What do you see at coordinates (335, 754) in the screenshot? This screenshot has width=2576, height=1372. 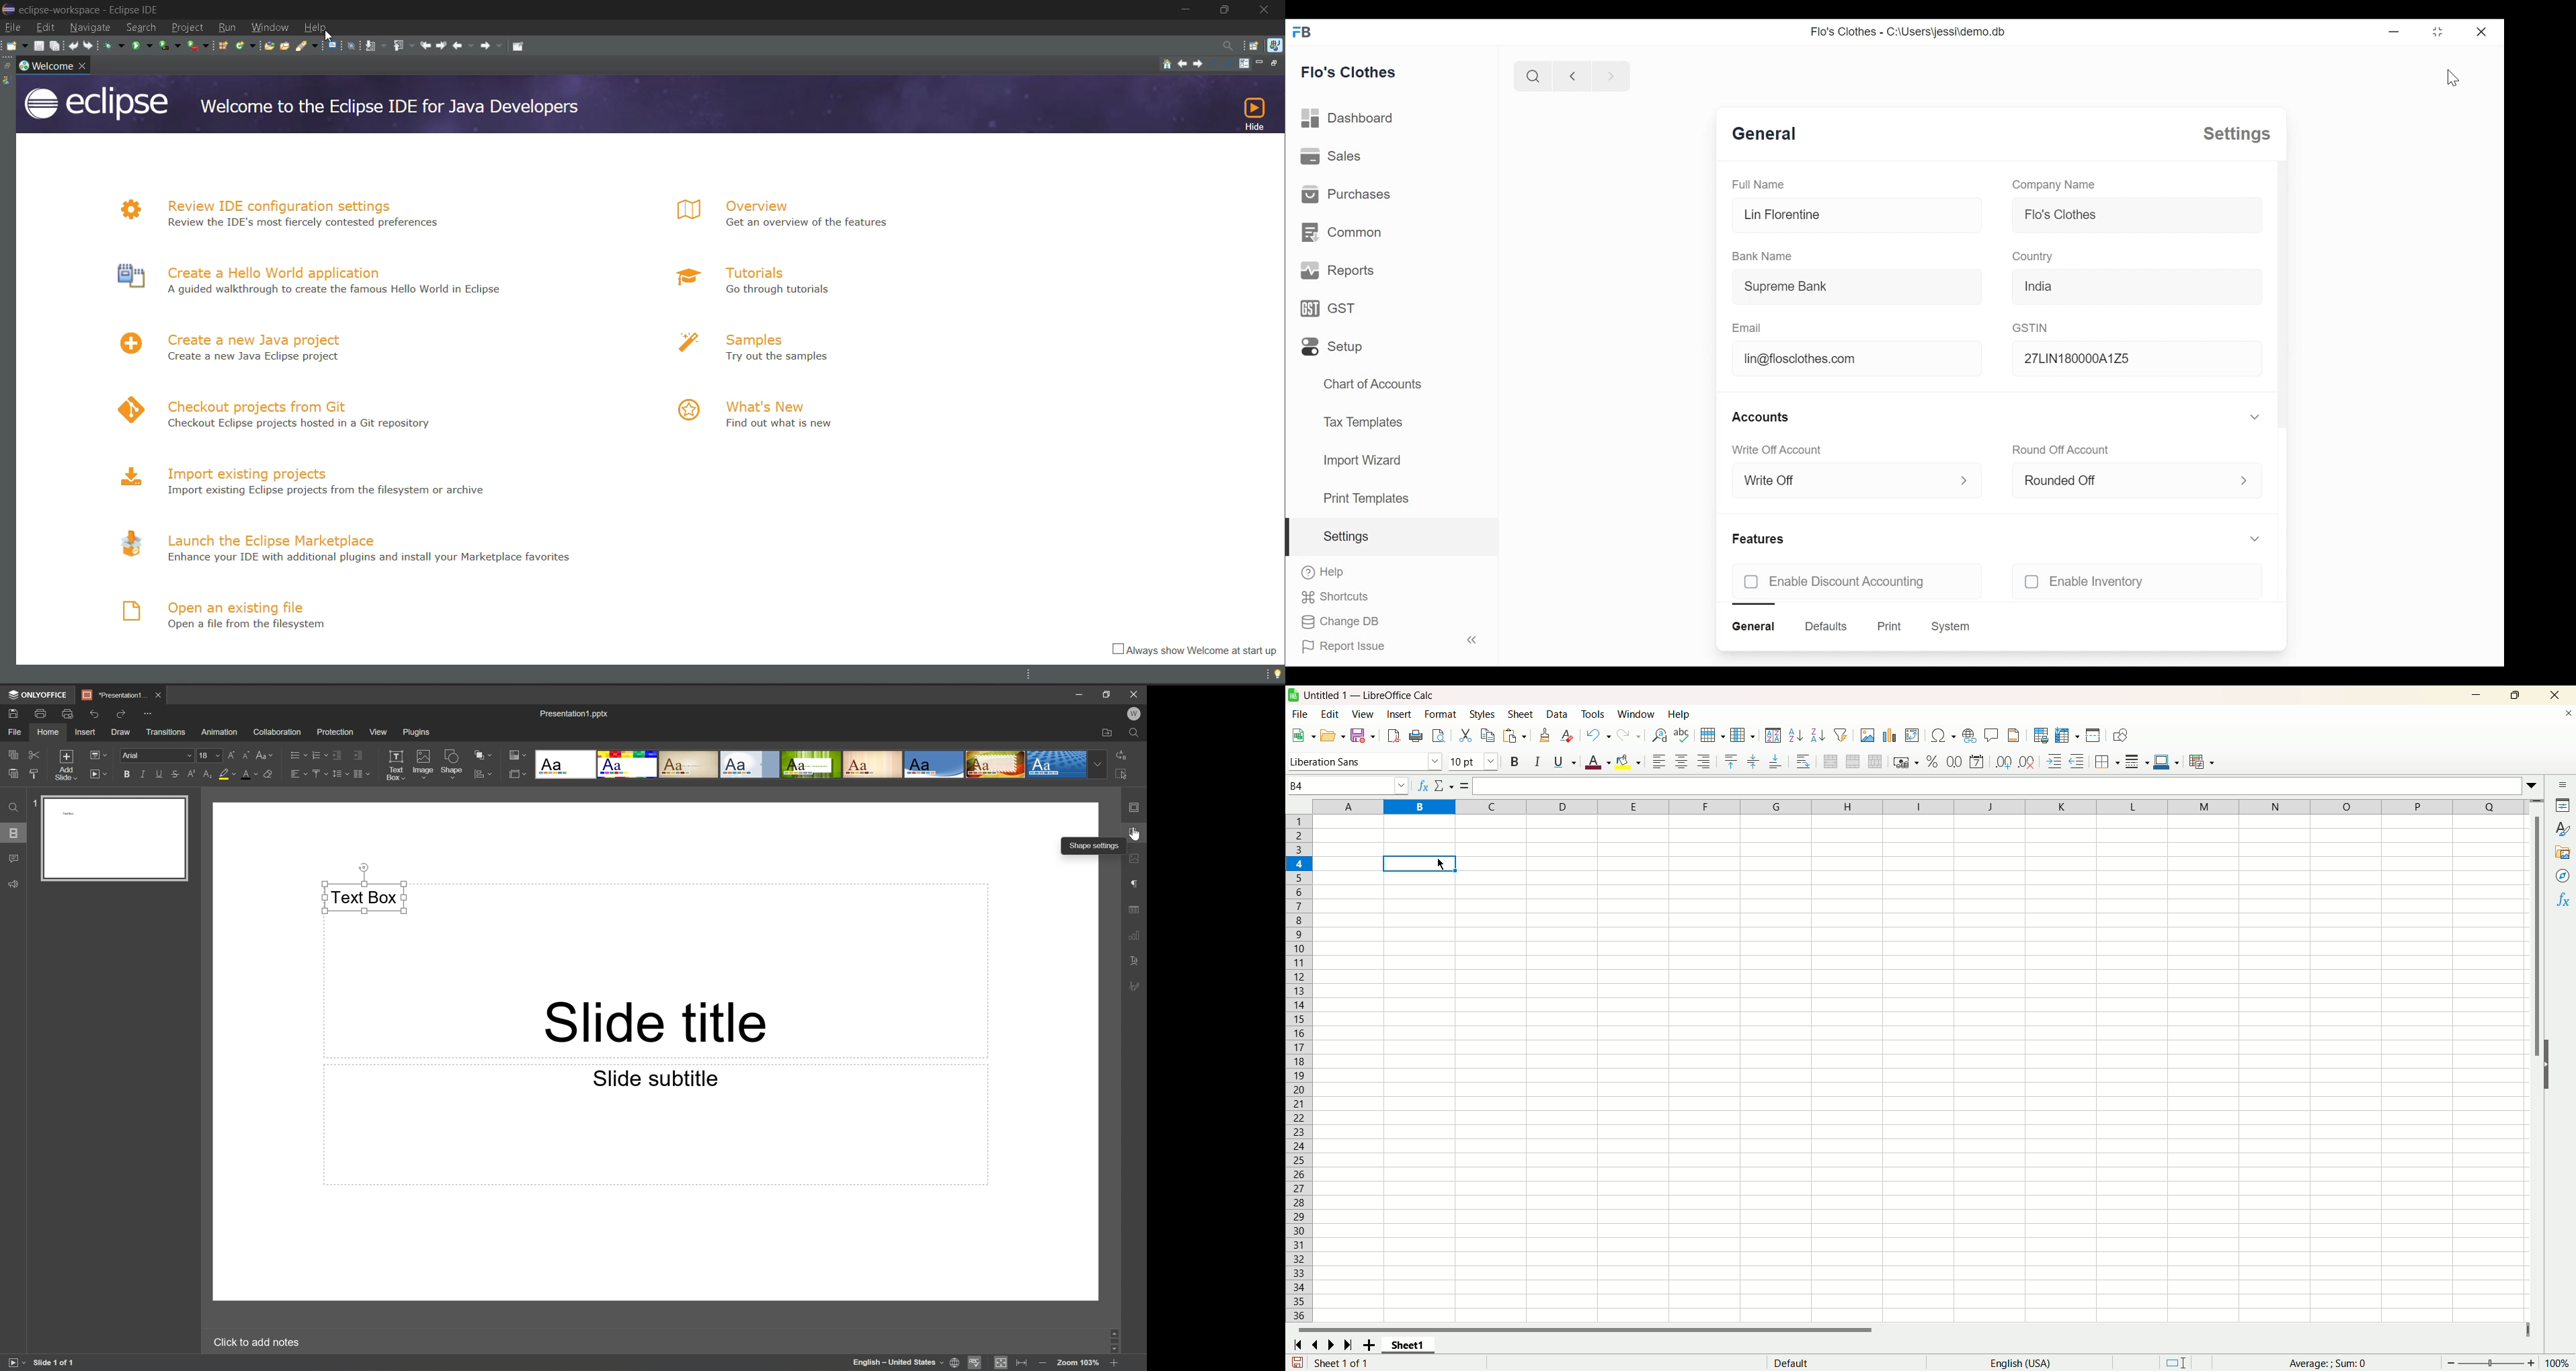 I see `Decrease indent` at bounding box center [335, 754].